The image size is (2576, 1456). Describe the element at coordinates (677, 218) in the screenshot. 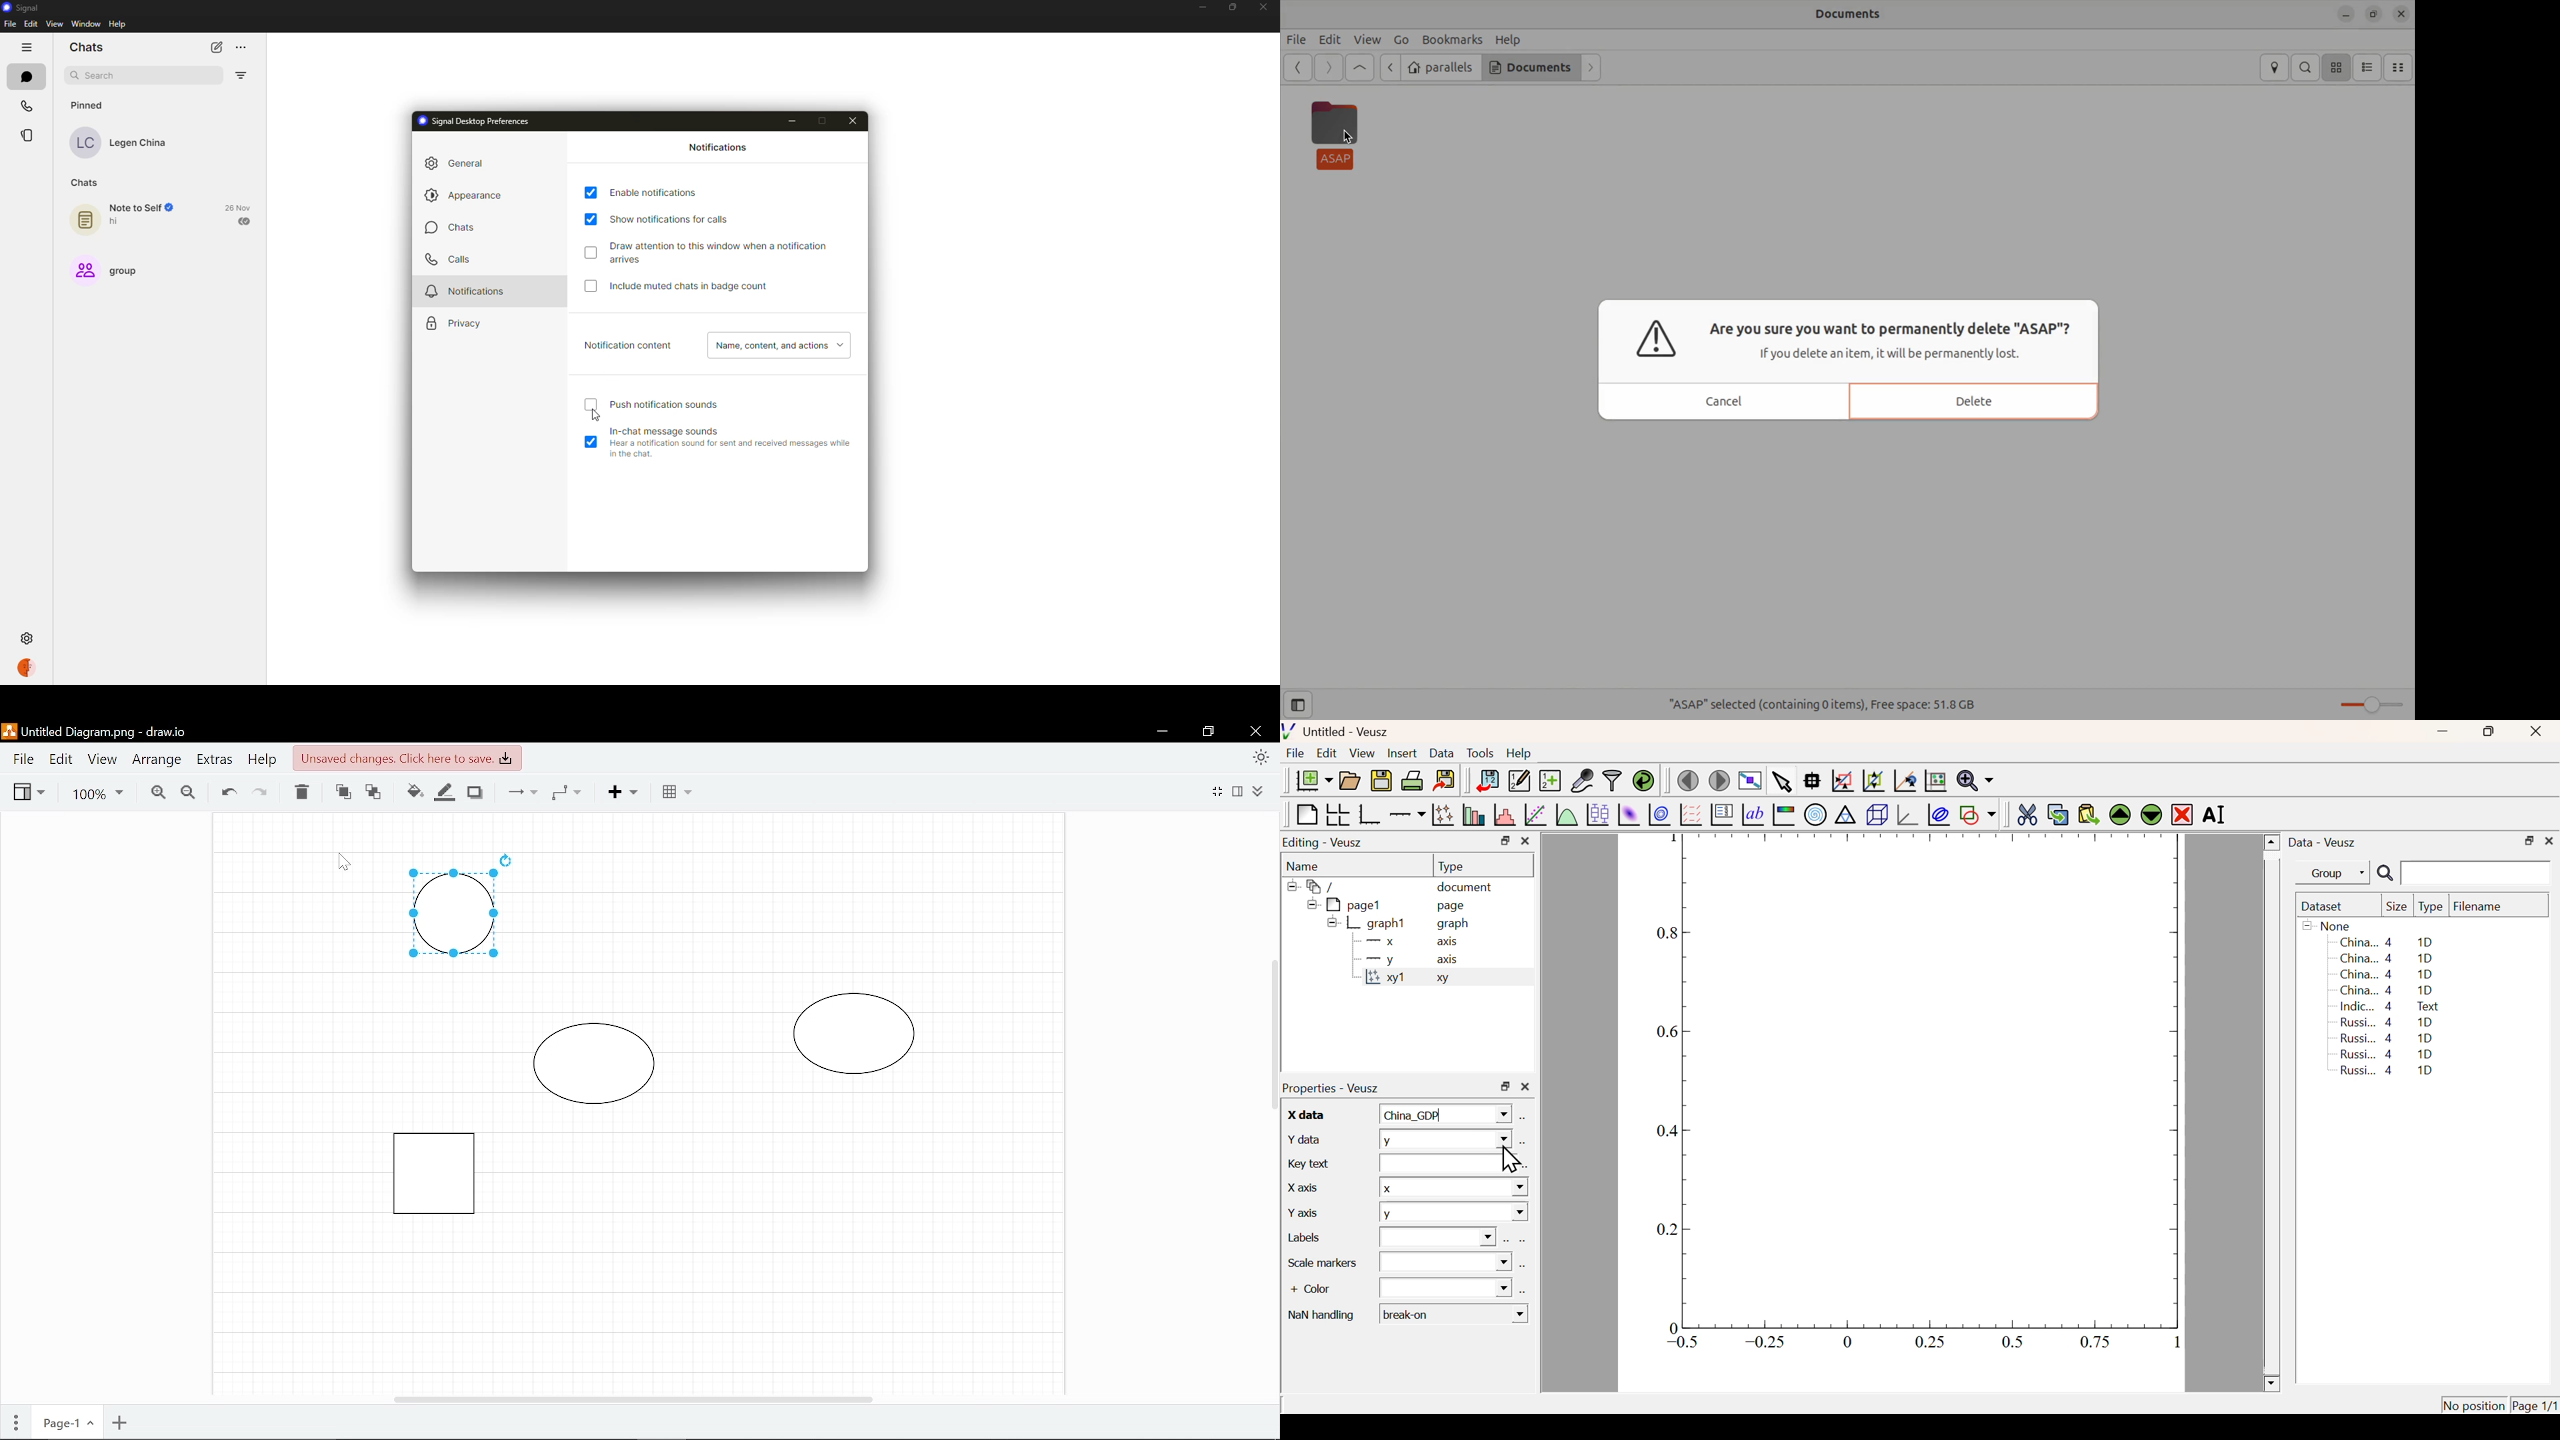

I see `show notifications for calls` at that location.